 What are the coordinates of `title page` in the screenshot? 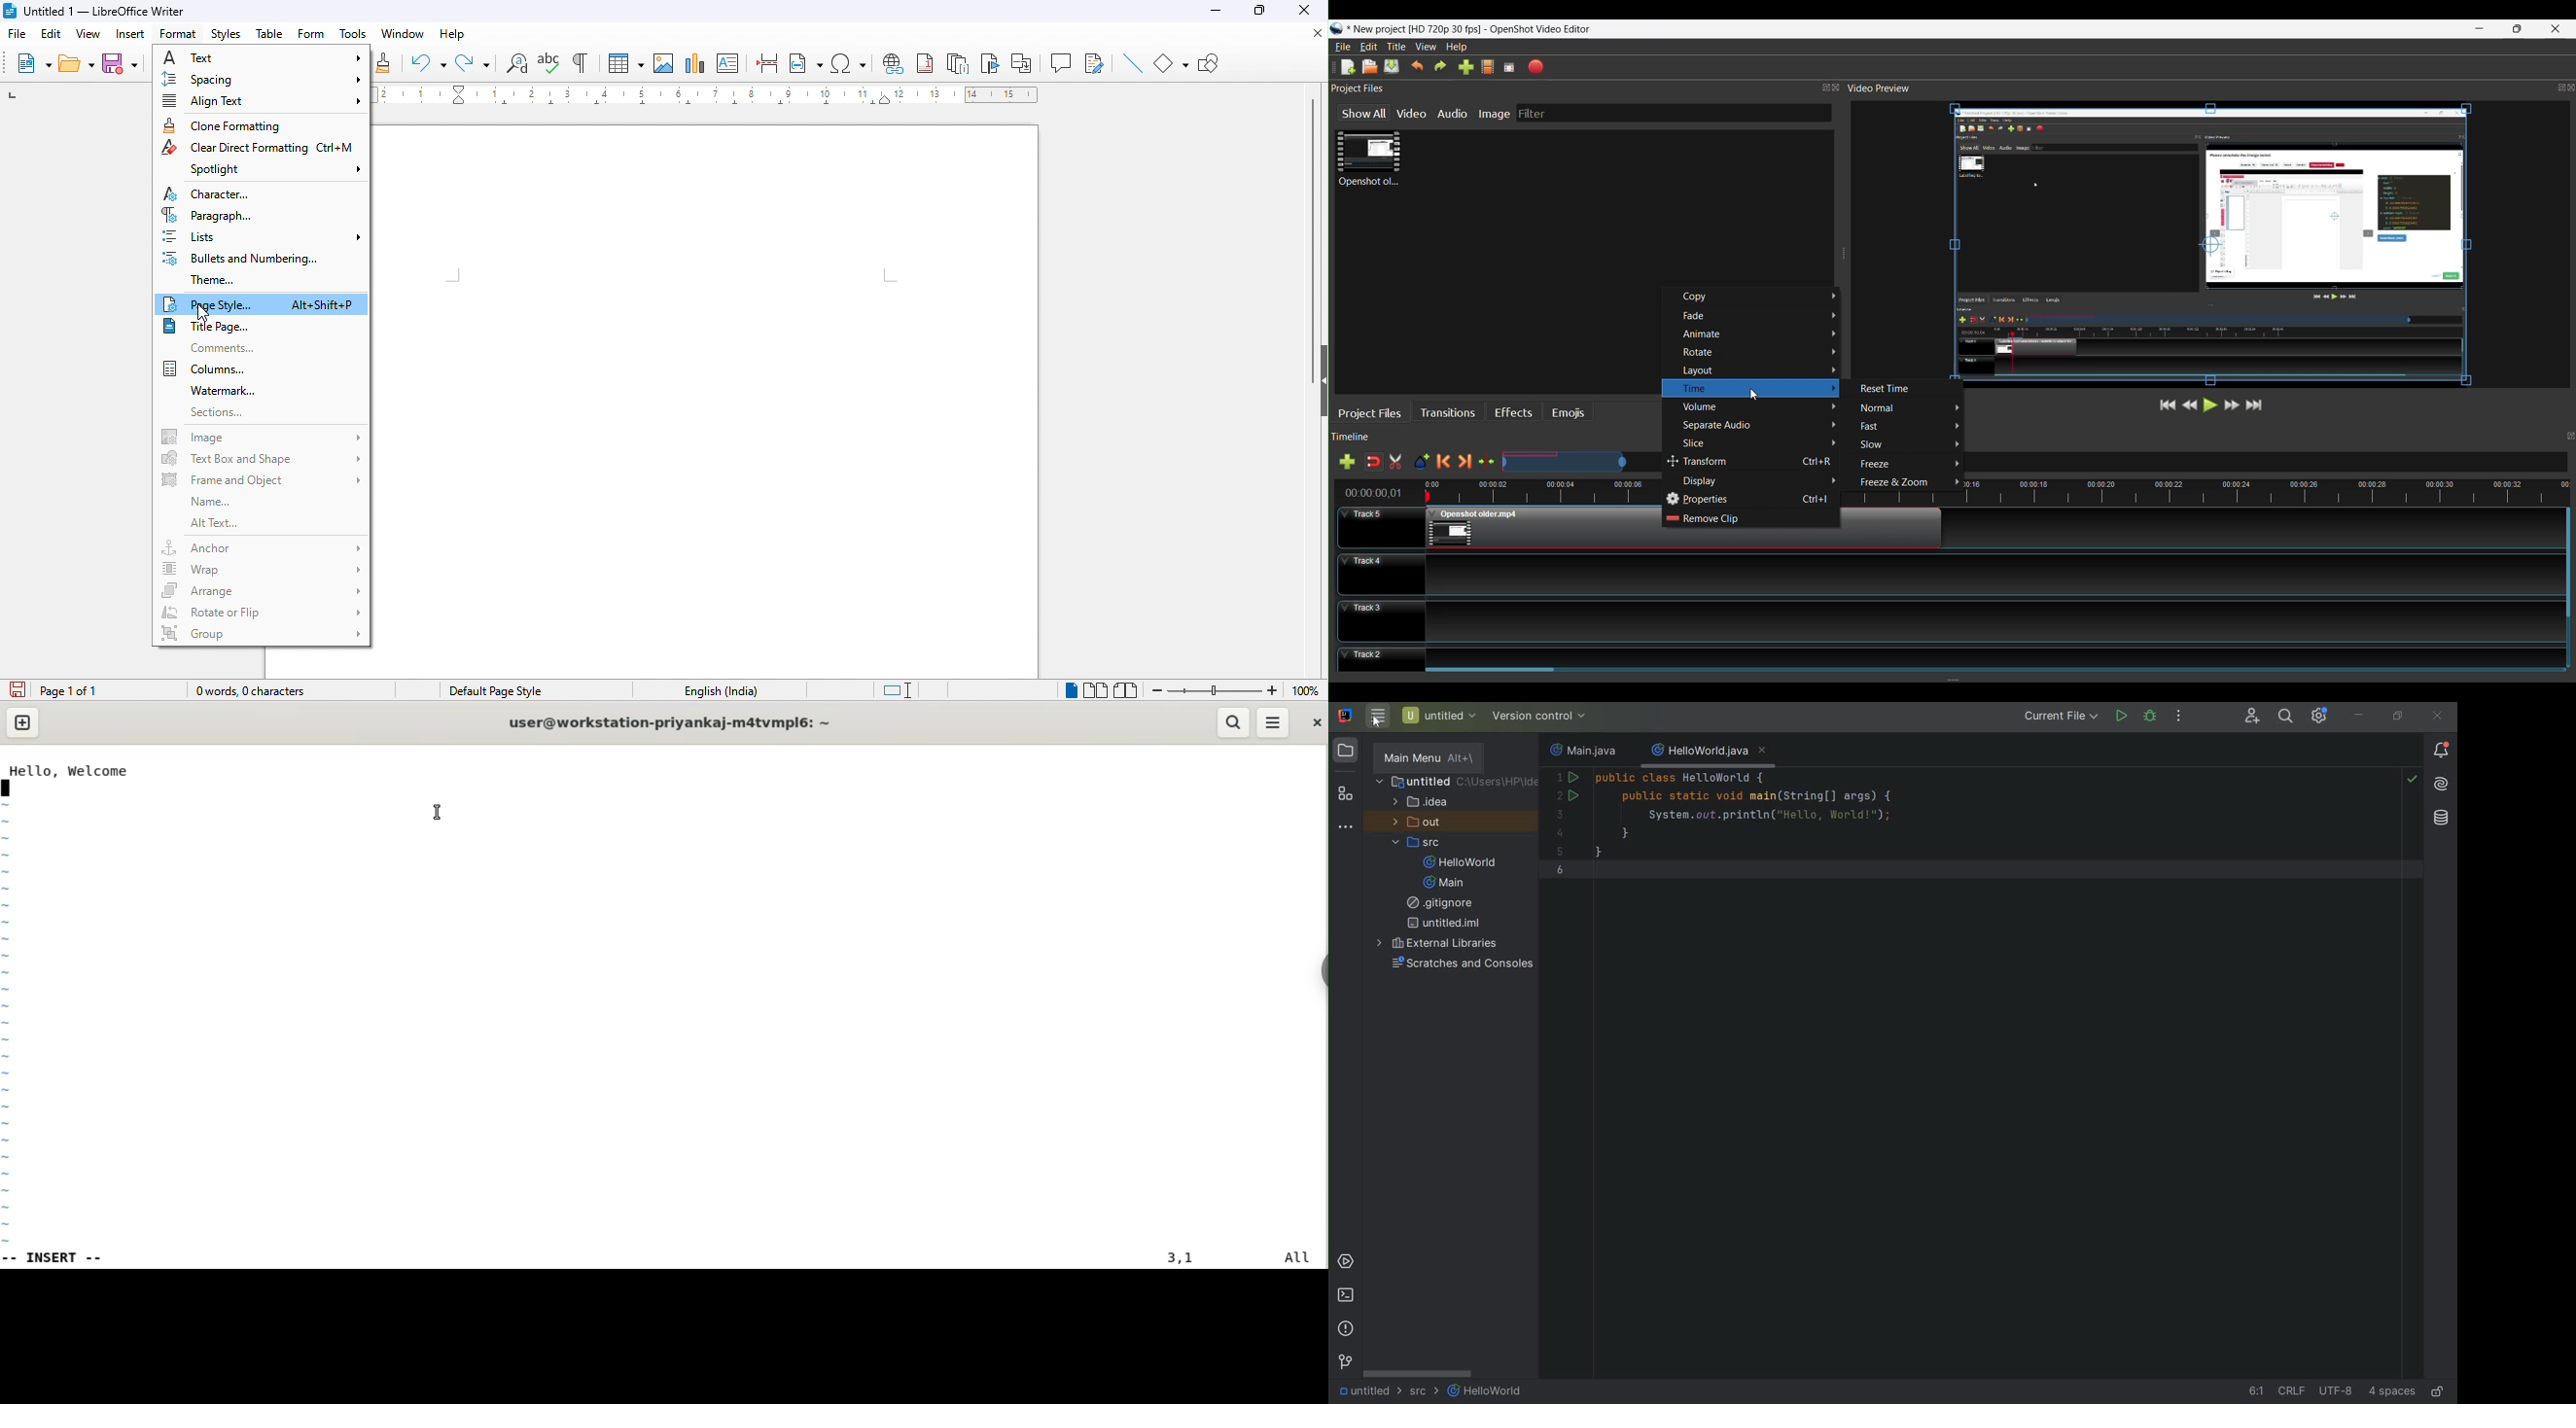 It's located at (216, 326).